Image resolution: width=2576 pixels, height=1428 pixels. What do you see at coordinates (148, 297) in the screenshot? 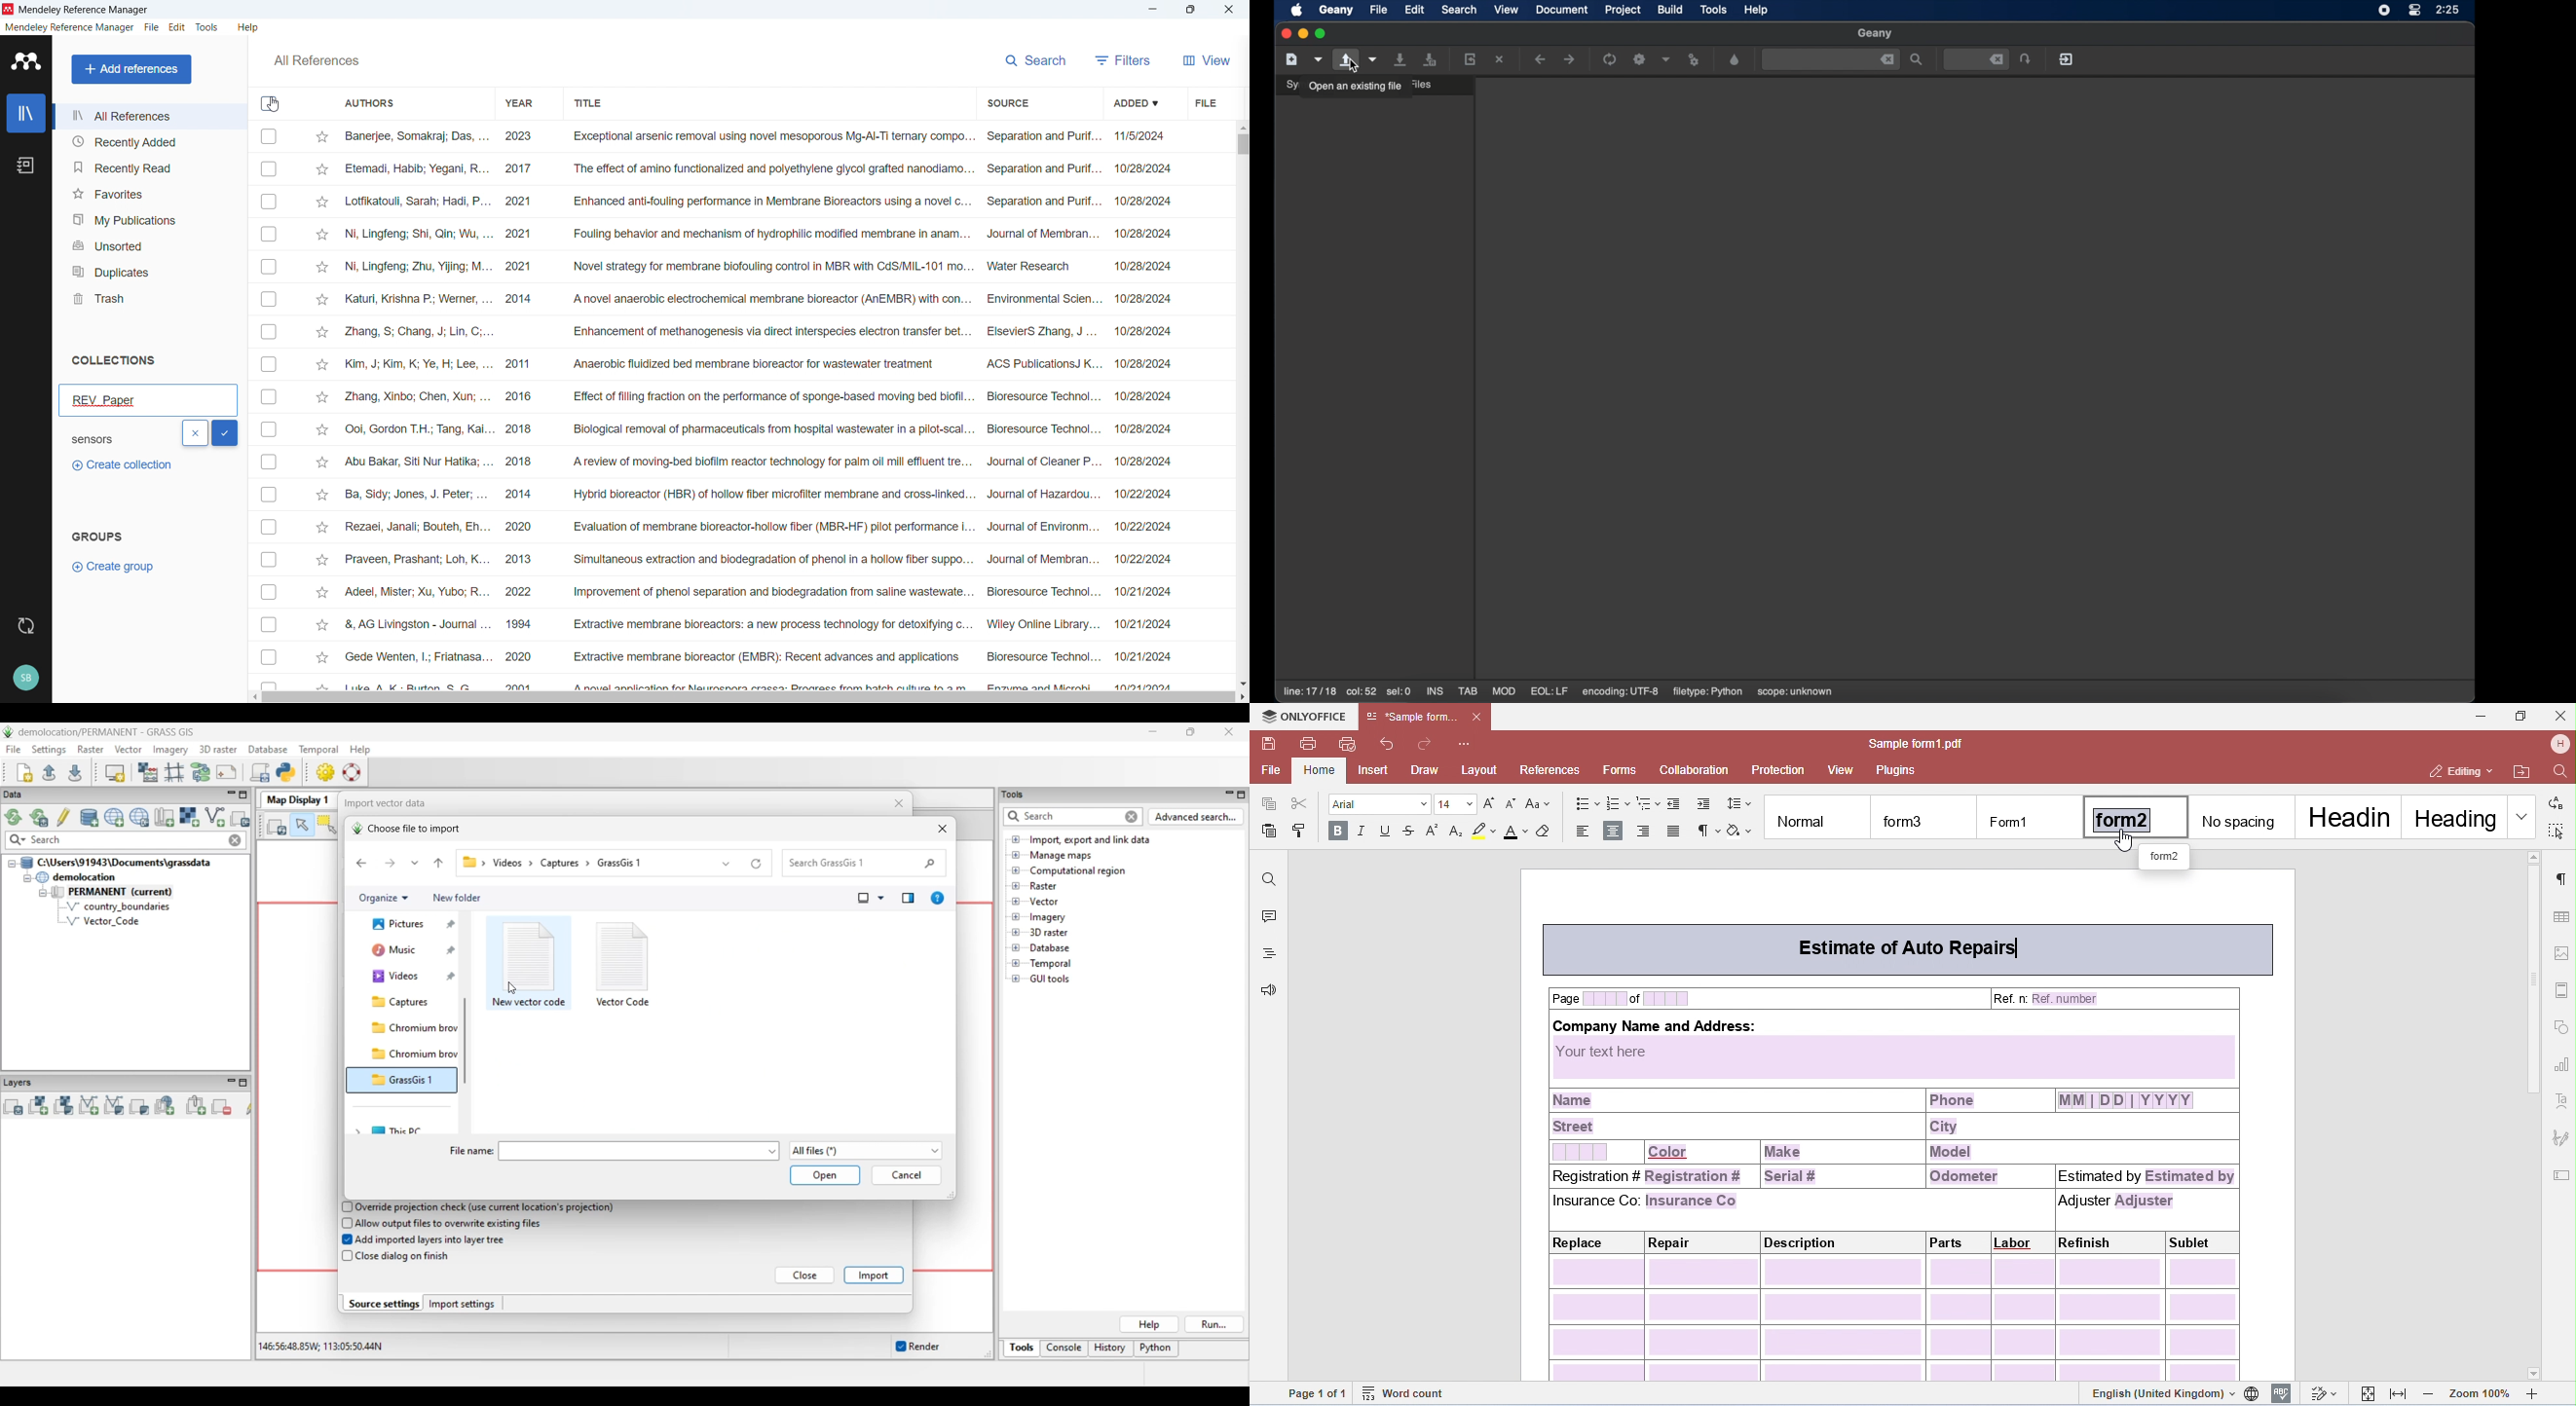
I see `Trash ` at bounding box center [148, 297].